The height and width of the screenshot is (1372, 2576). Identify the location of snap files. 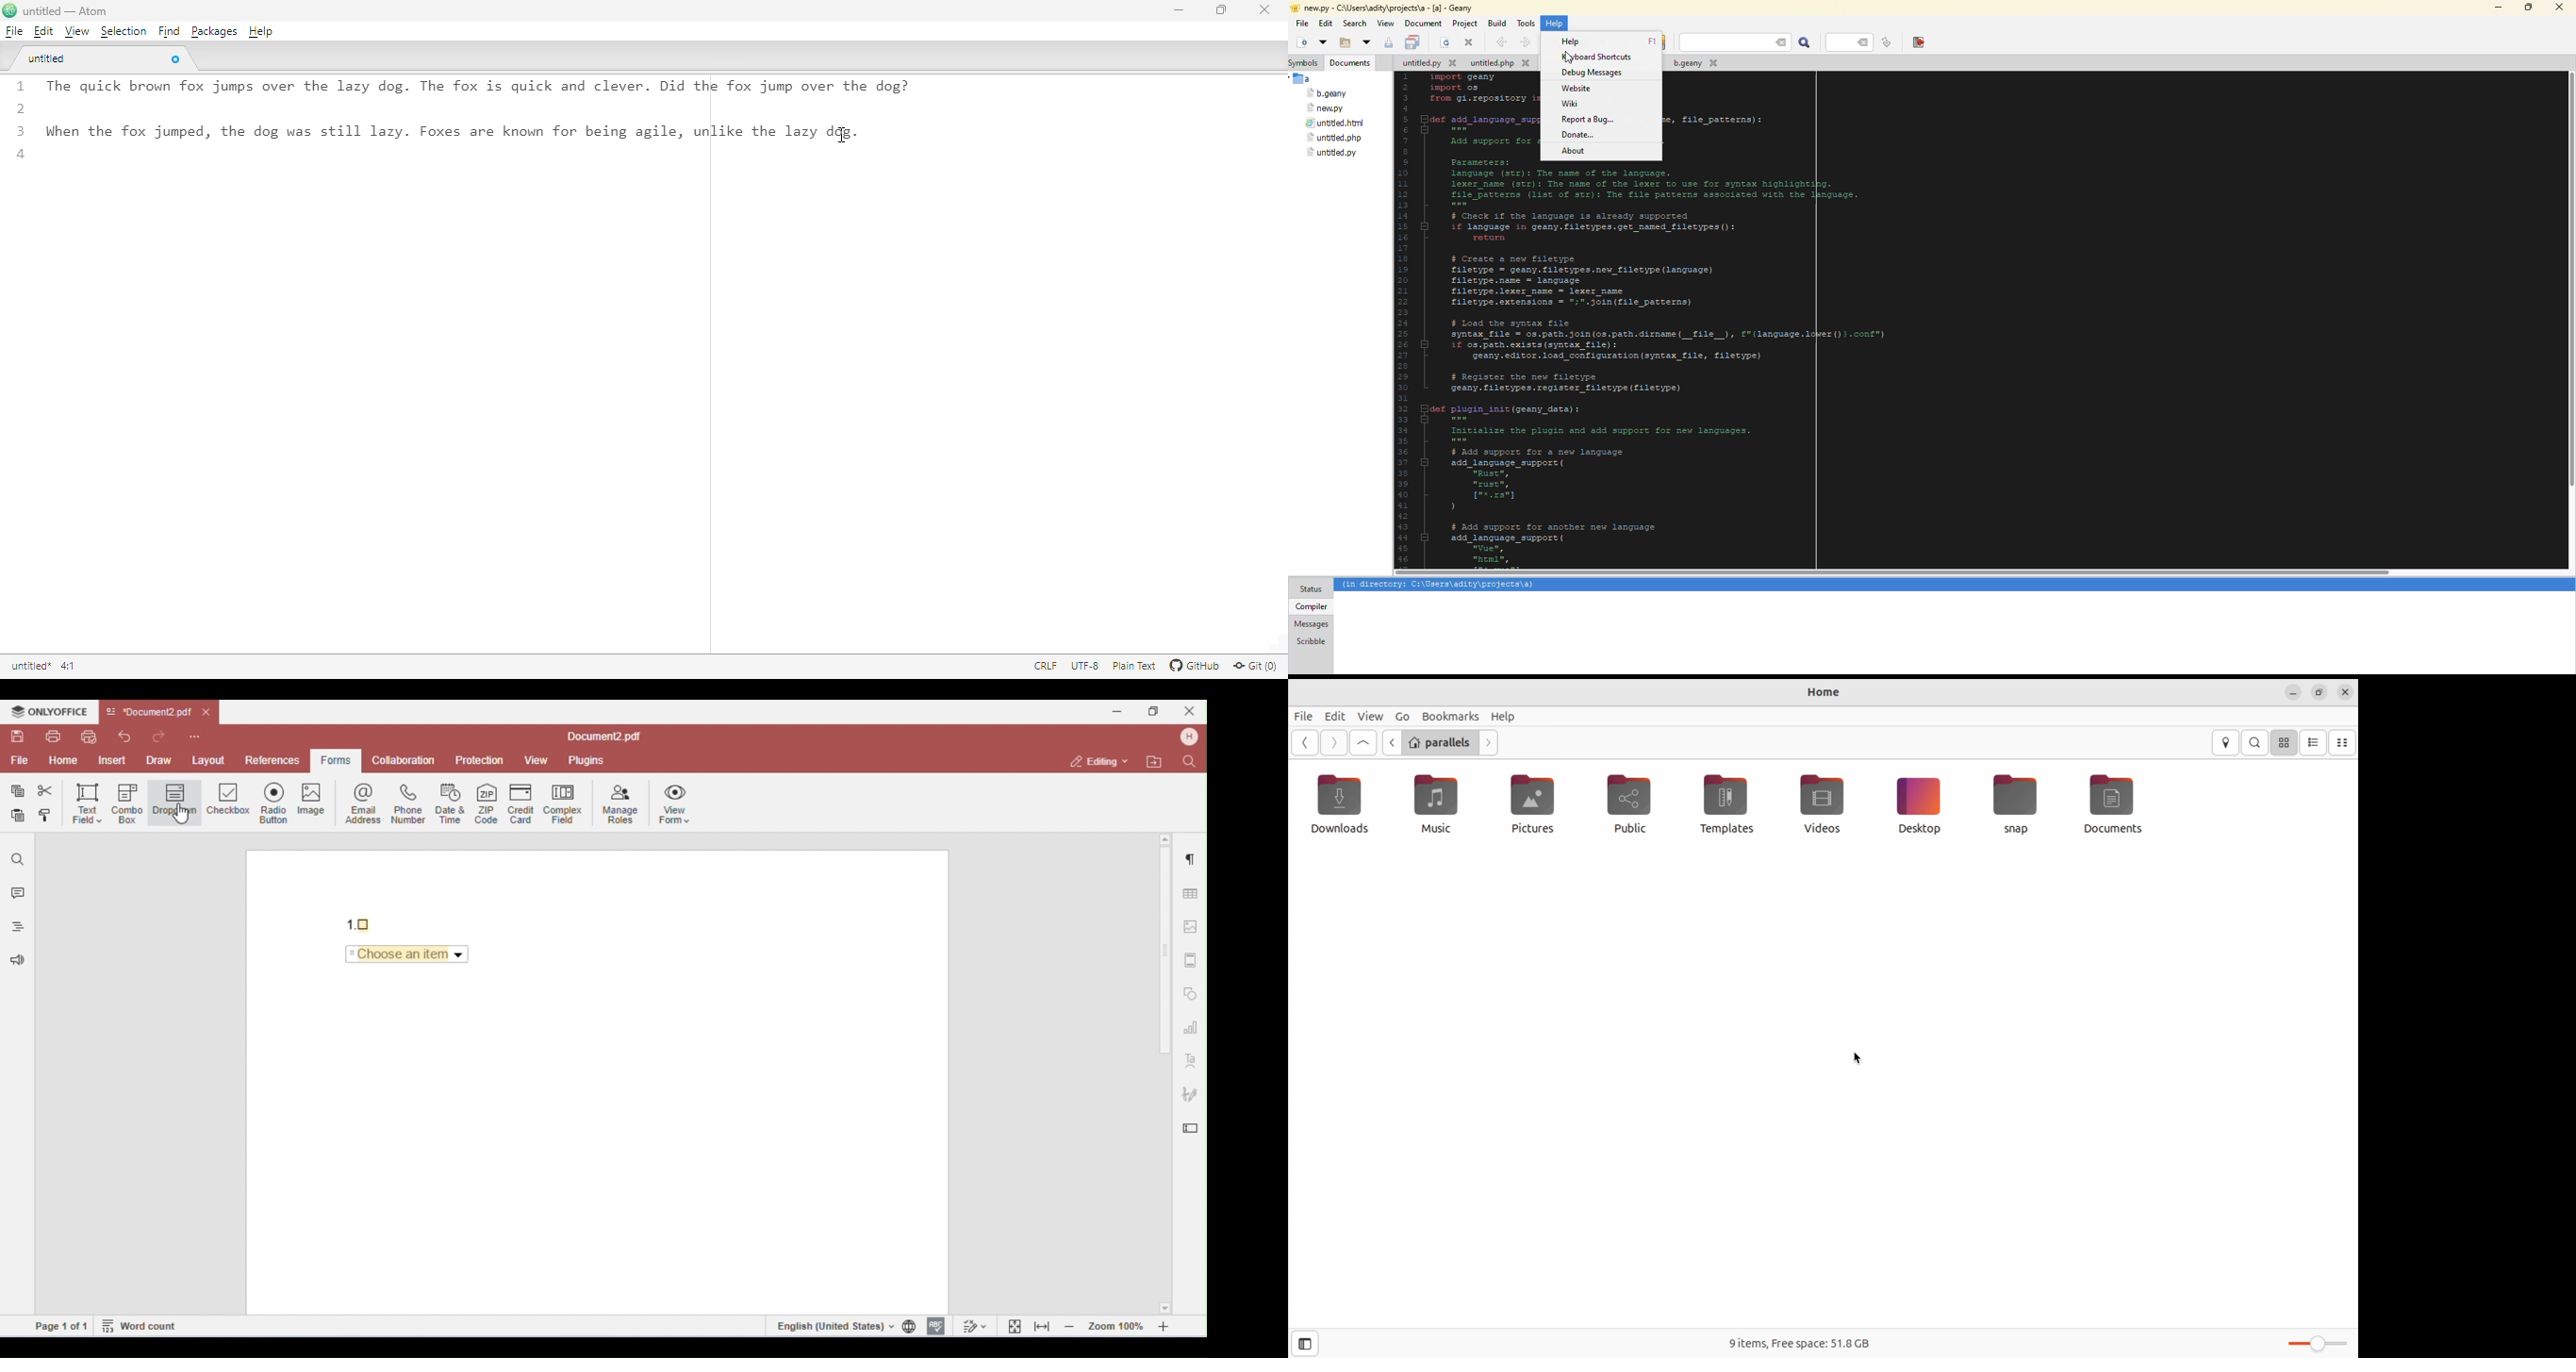
(2018, 807).